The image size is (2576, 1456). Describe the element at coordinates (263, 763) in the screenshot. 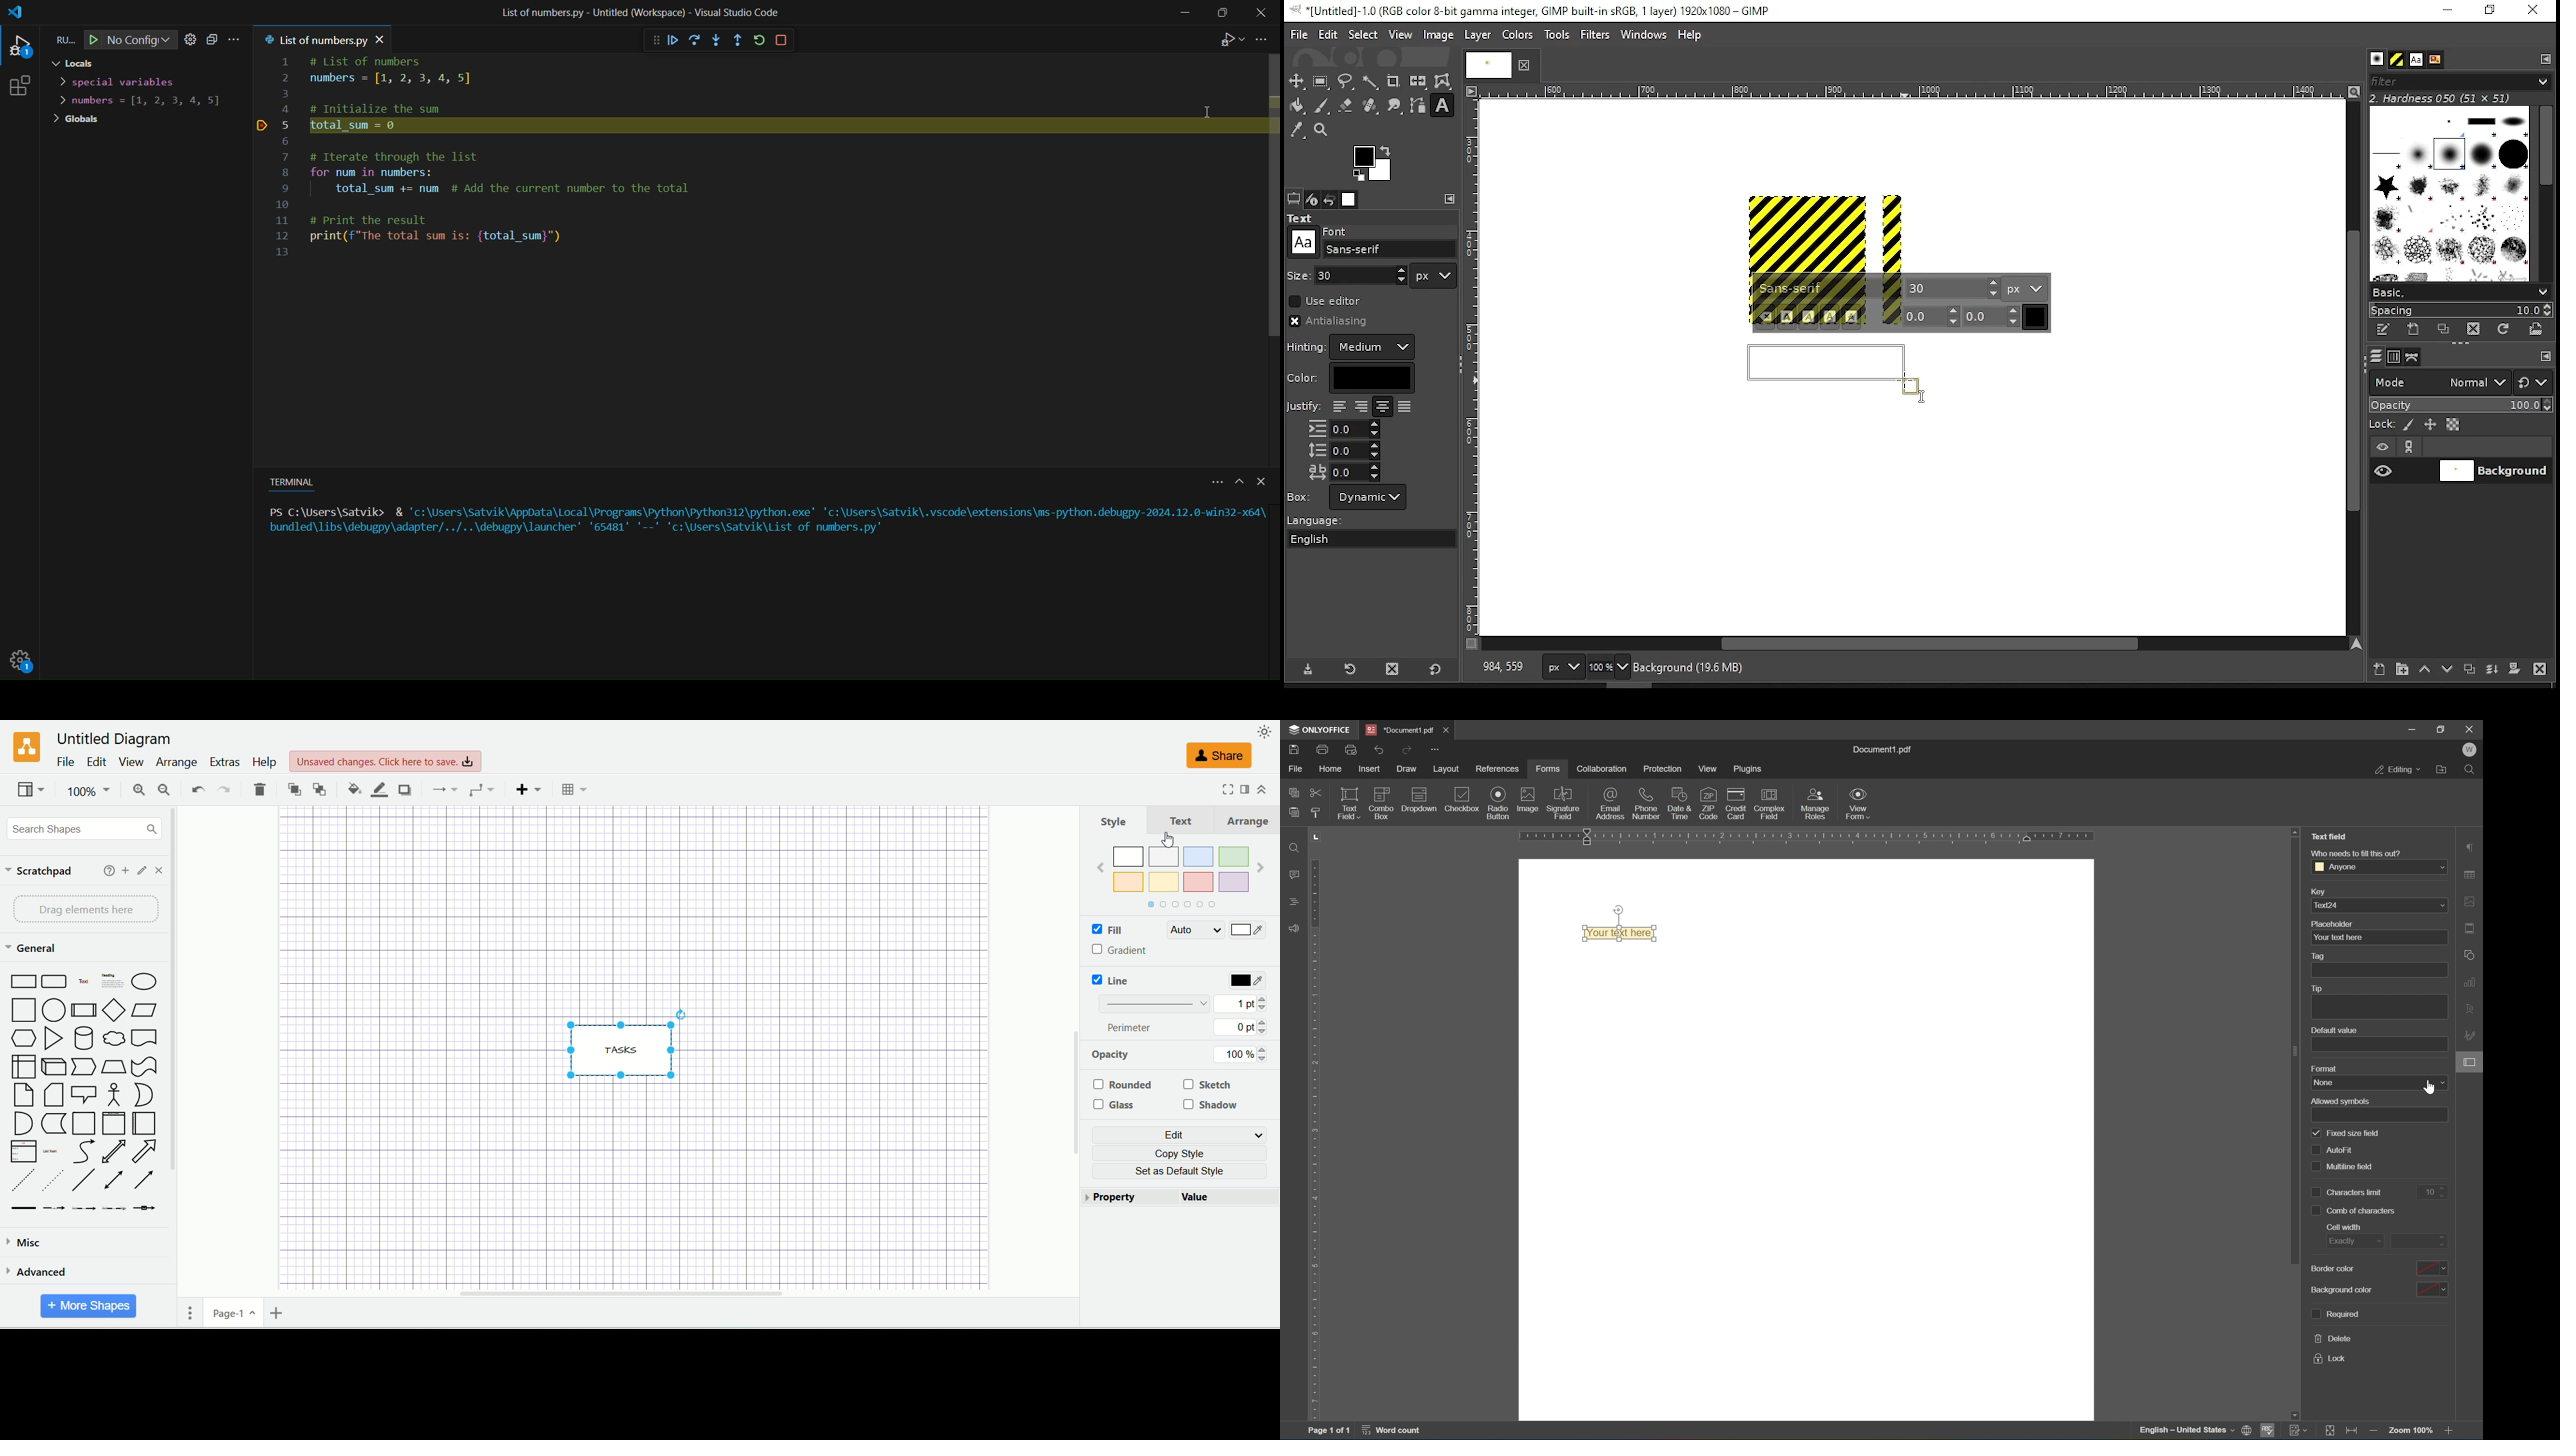

I see `help` at that location.